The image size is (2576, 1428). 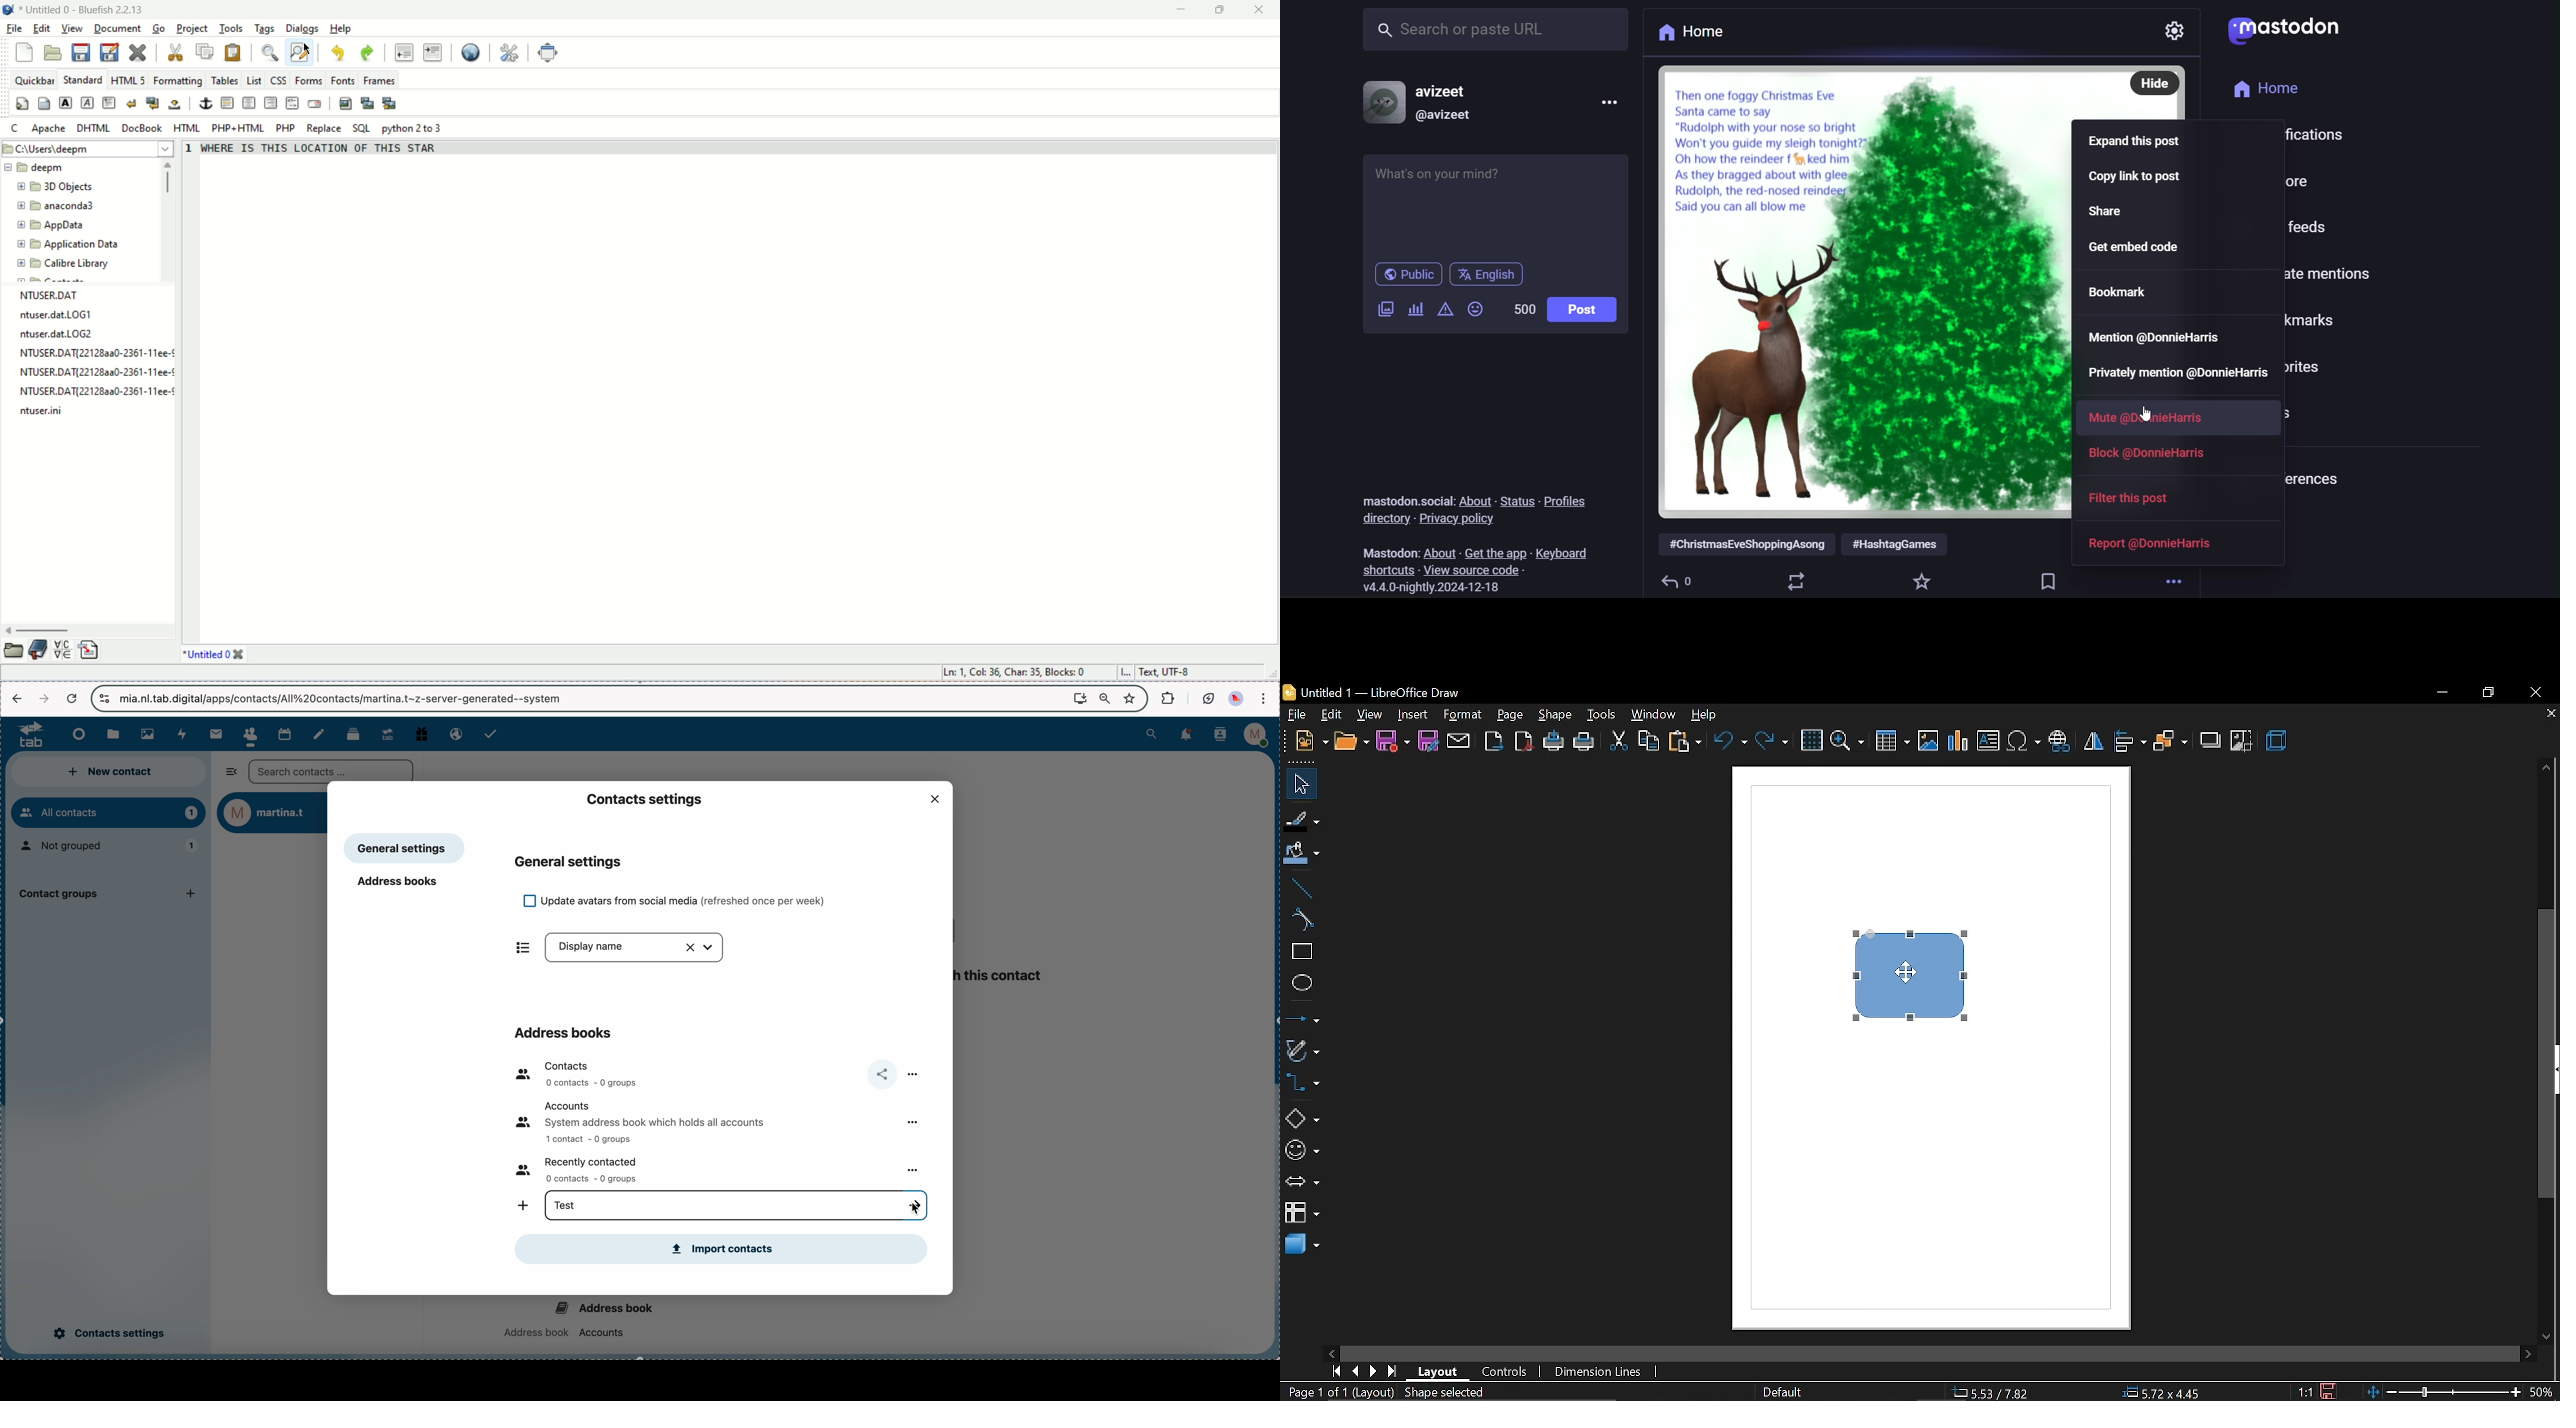 What do you see at coordinates (1301, 953) in the screenshot?
I see `rectangle` at bounding box center [1301, 953].